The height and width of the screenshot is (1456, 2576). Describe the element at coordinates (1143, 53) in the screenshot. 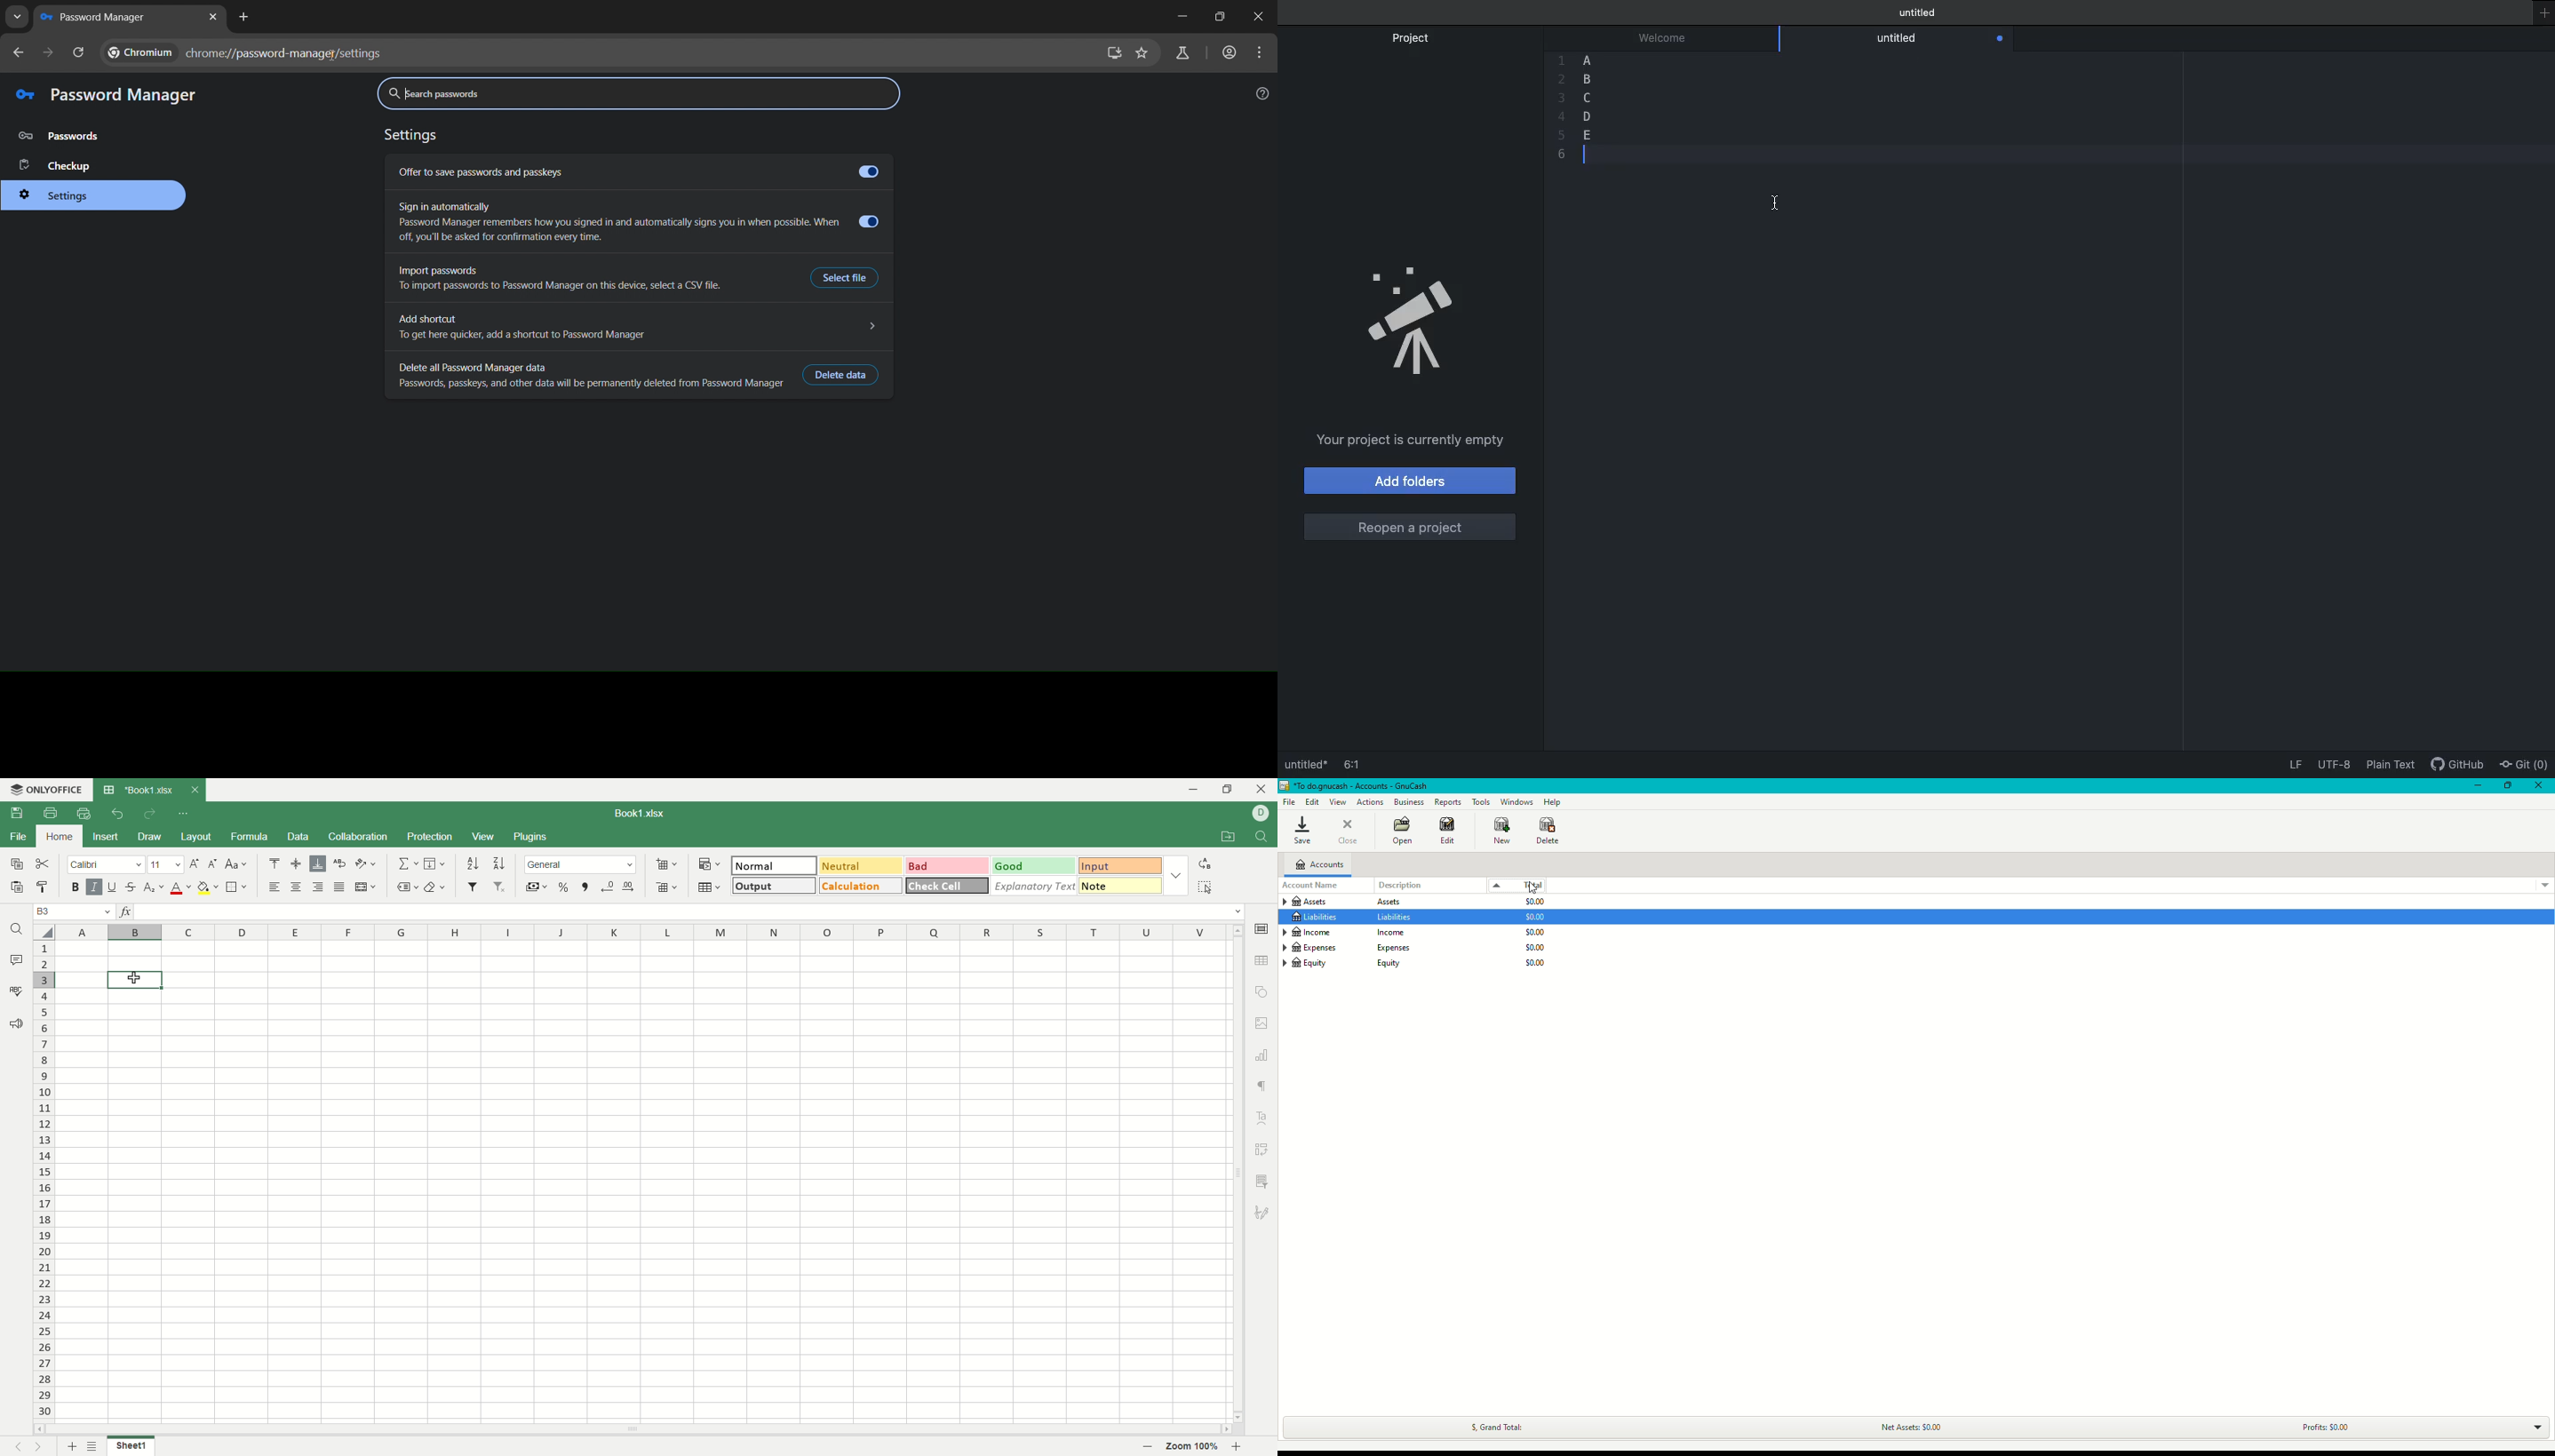

I see `bookmark page` at that location.